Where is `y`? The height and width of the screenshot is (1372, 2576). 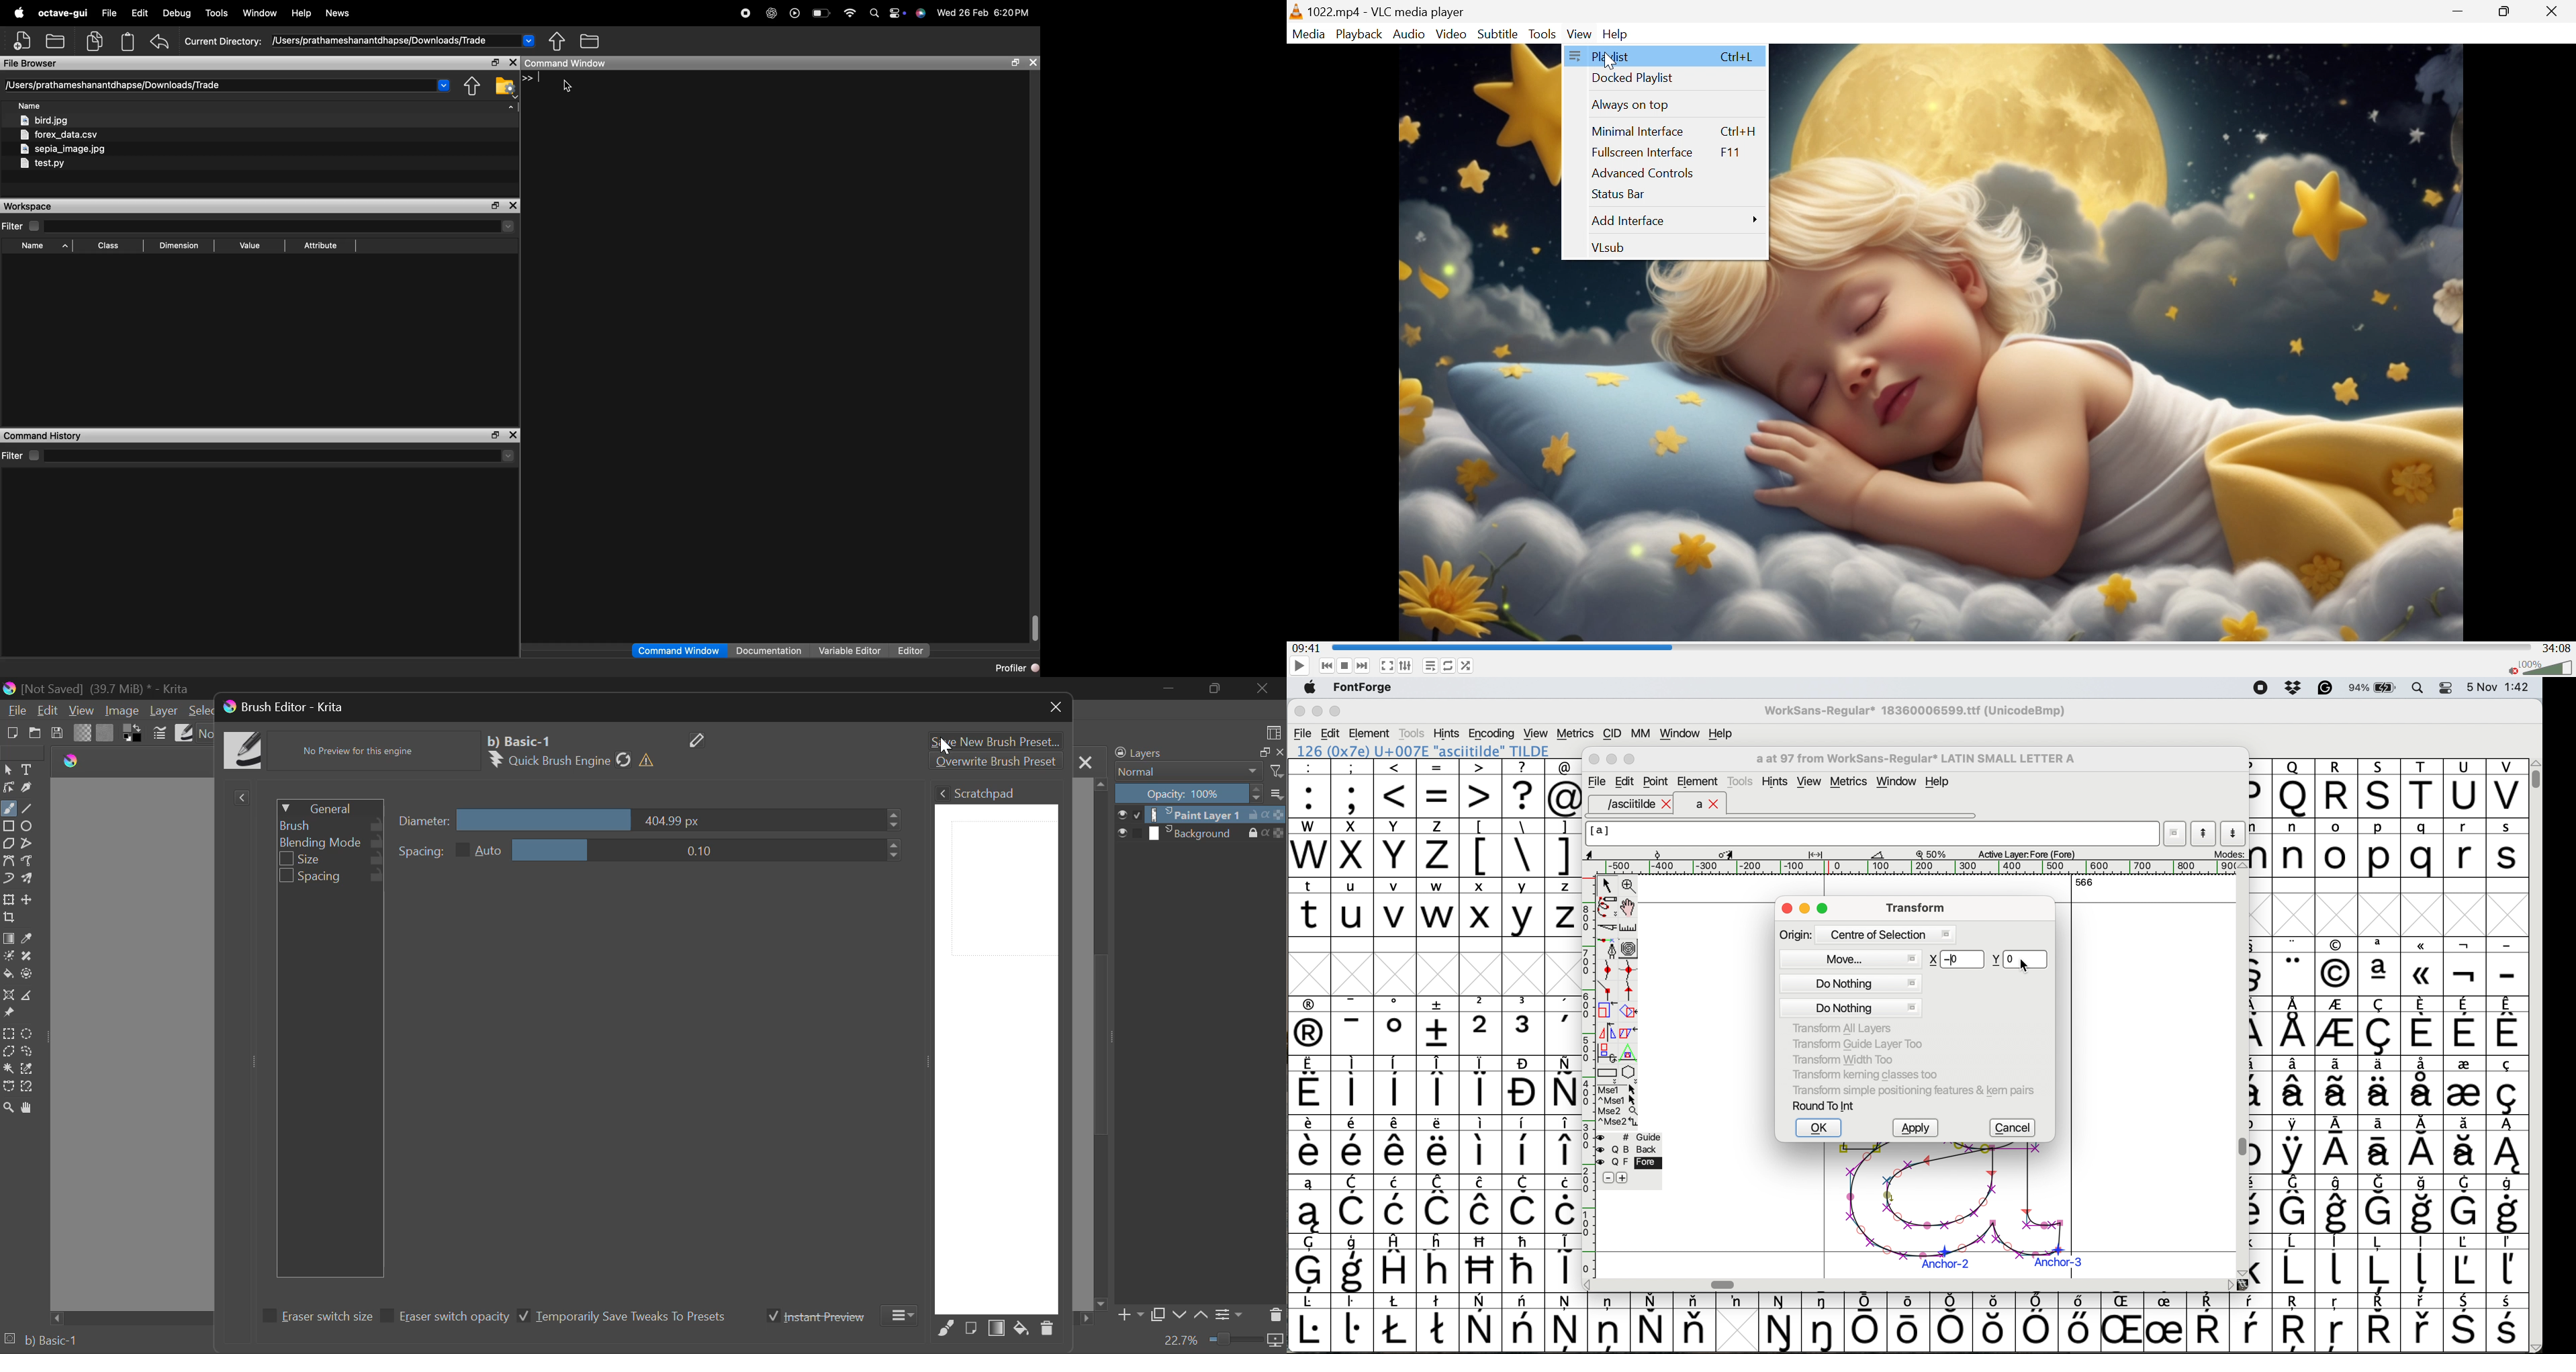 y is located at coordinates (1522, 908).